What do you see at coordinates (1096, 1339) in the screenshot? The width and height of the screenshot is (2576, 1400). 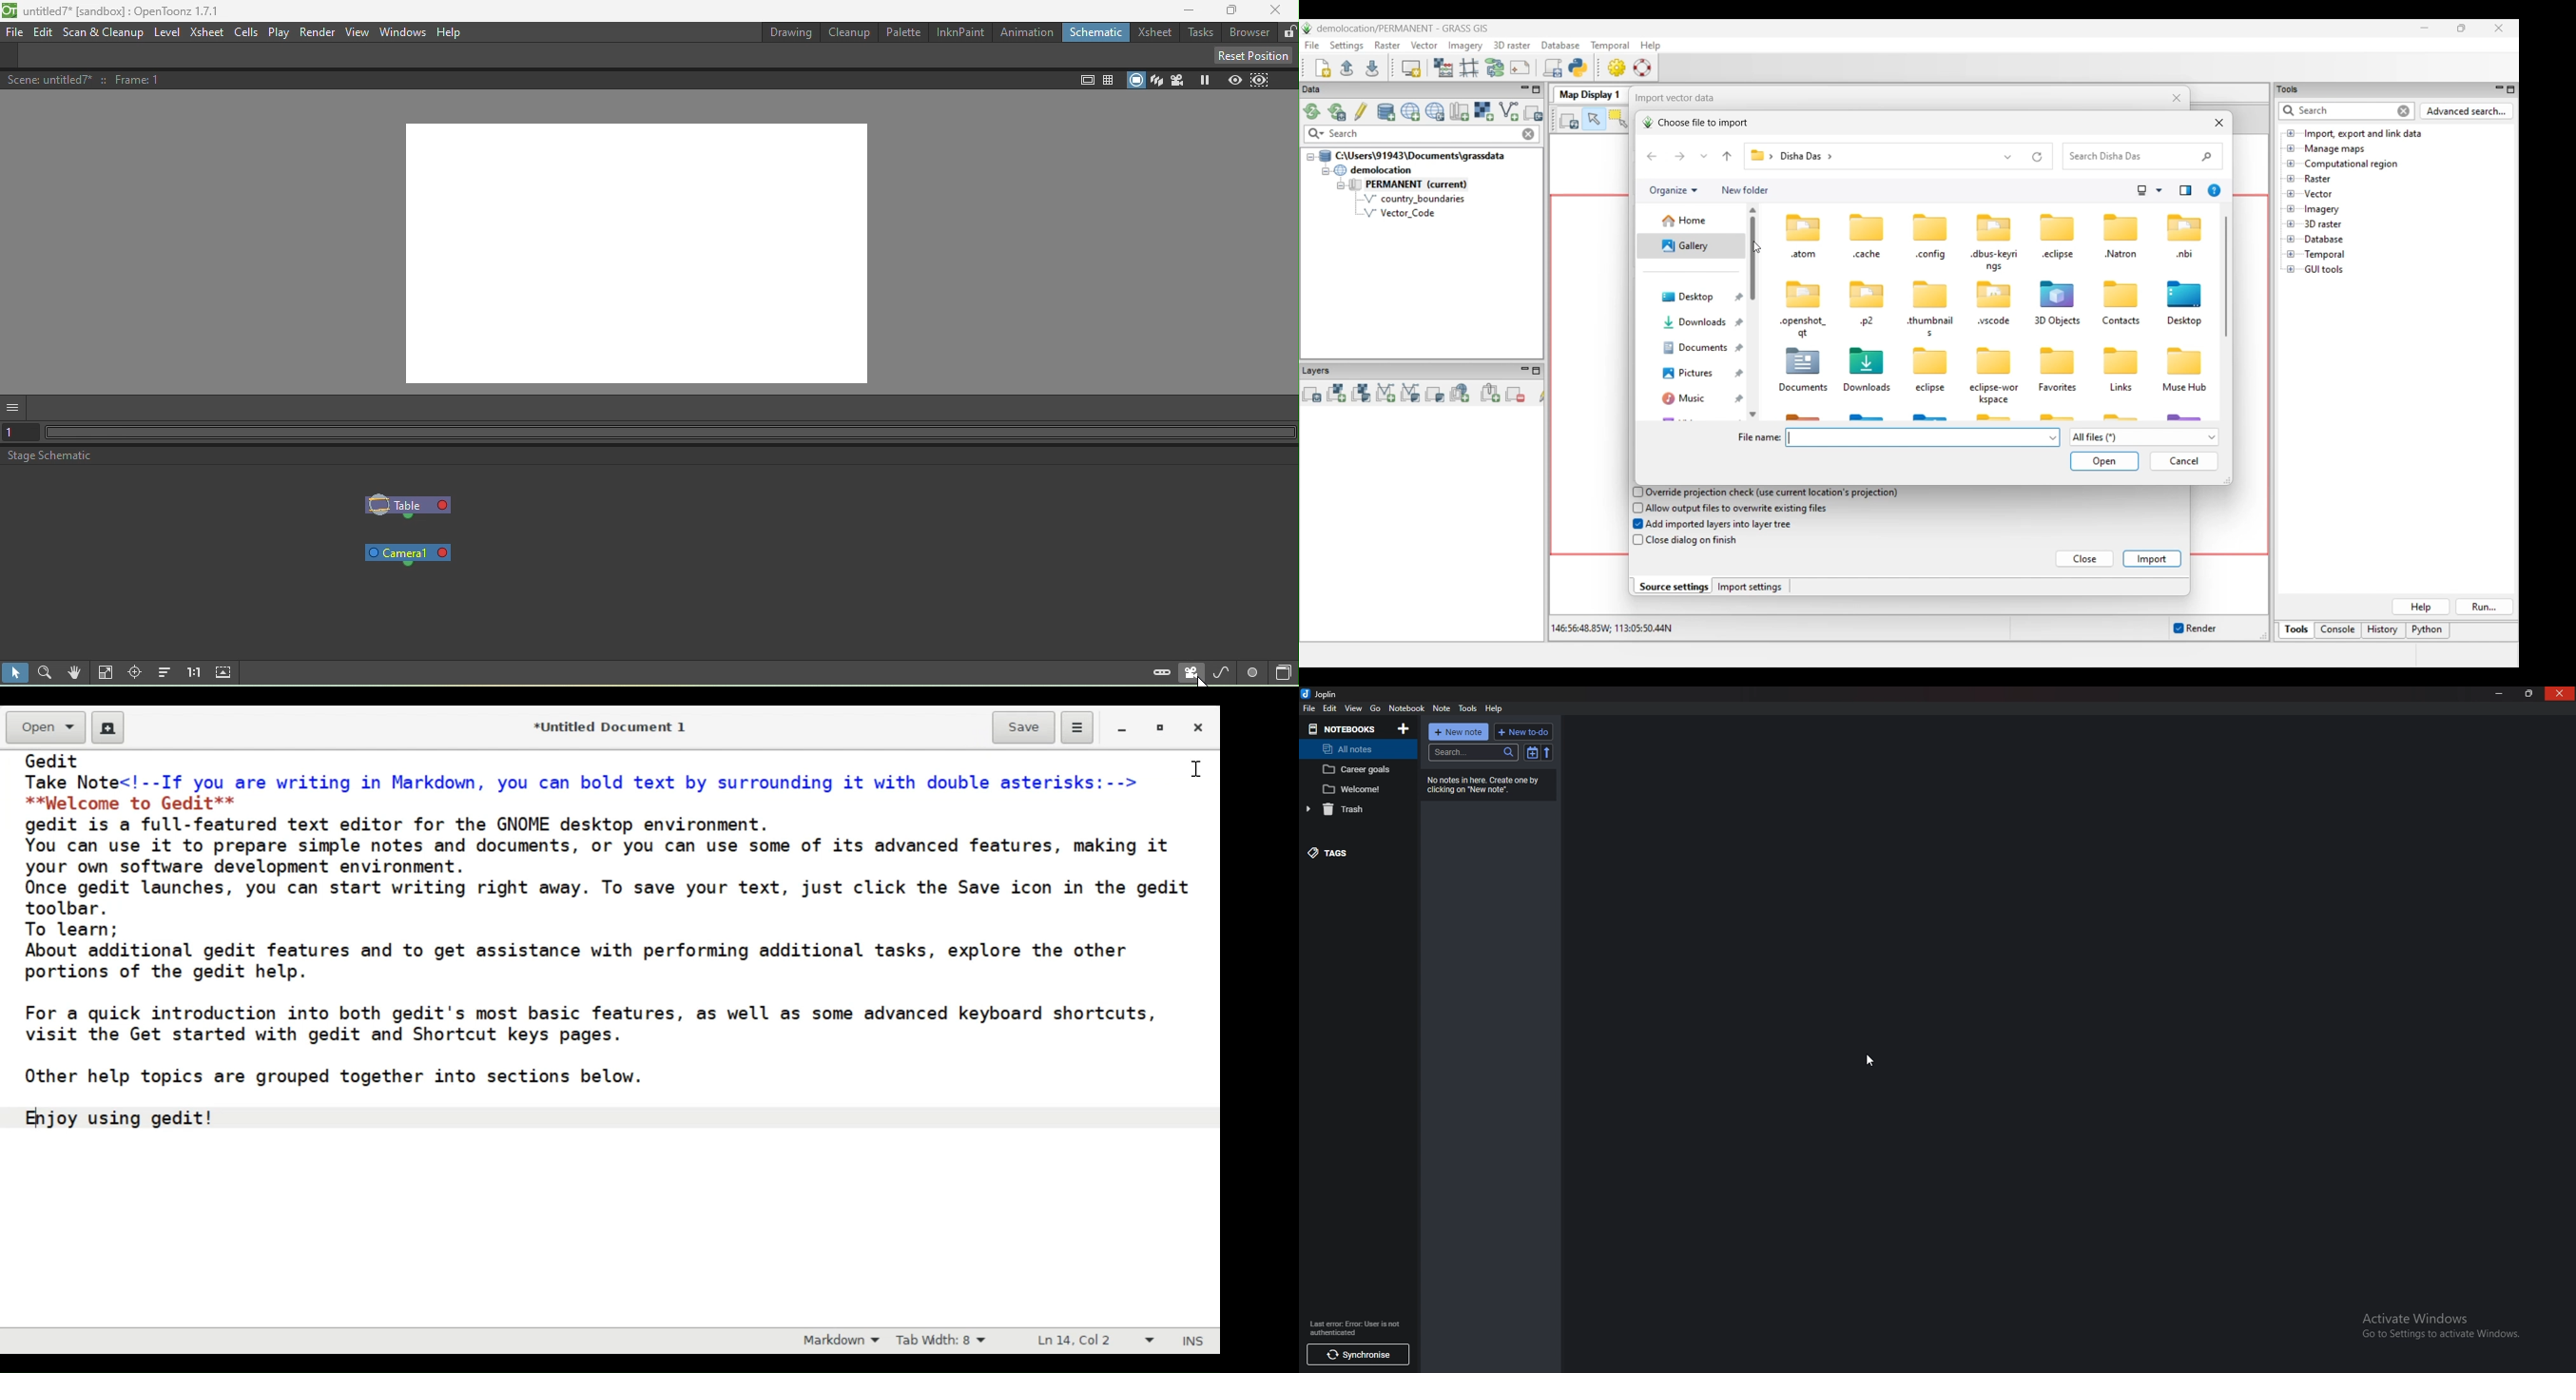 I see `Line & column preference ` at bounding box center [1096, 1339].